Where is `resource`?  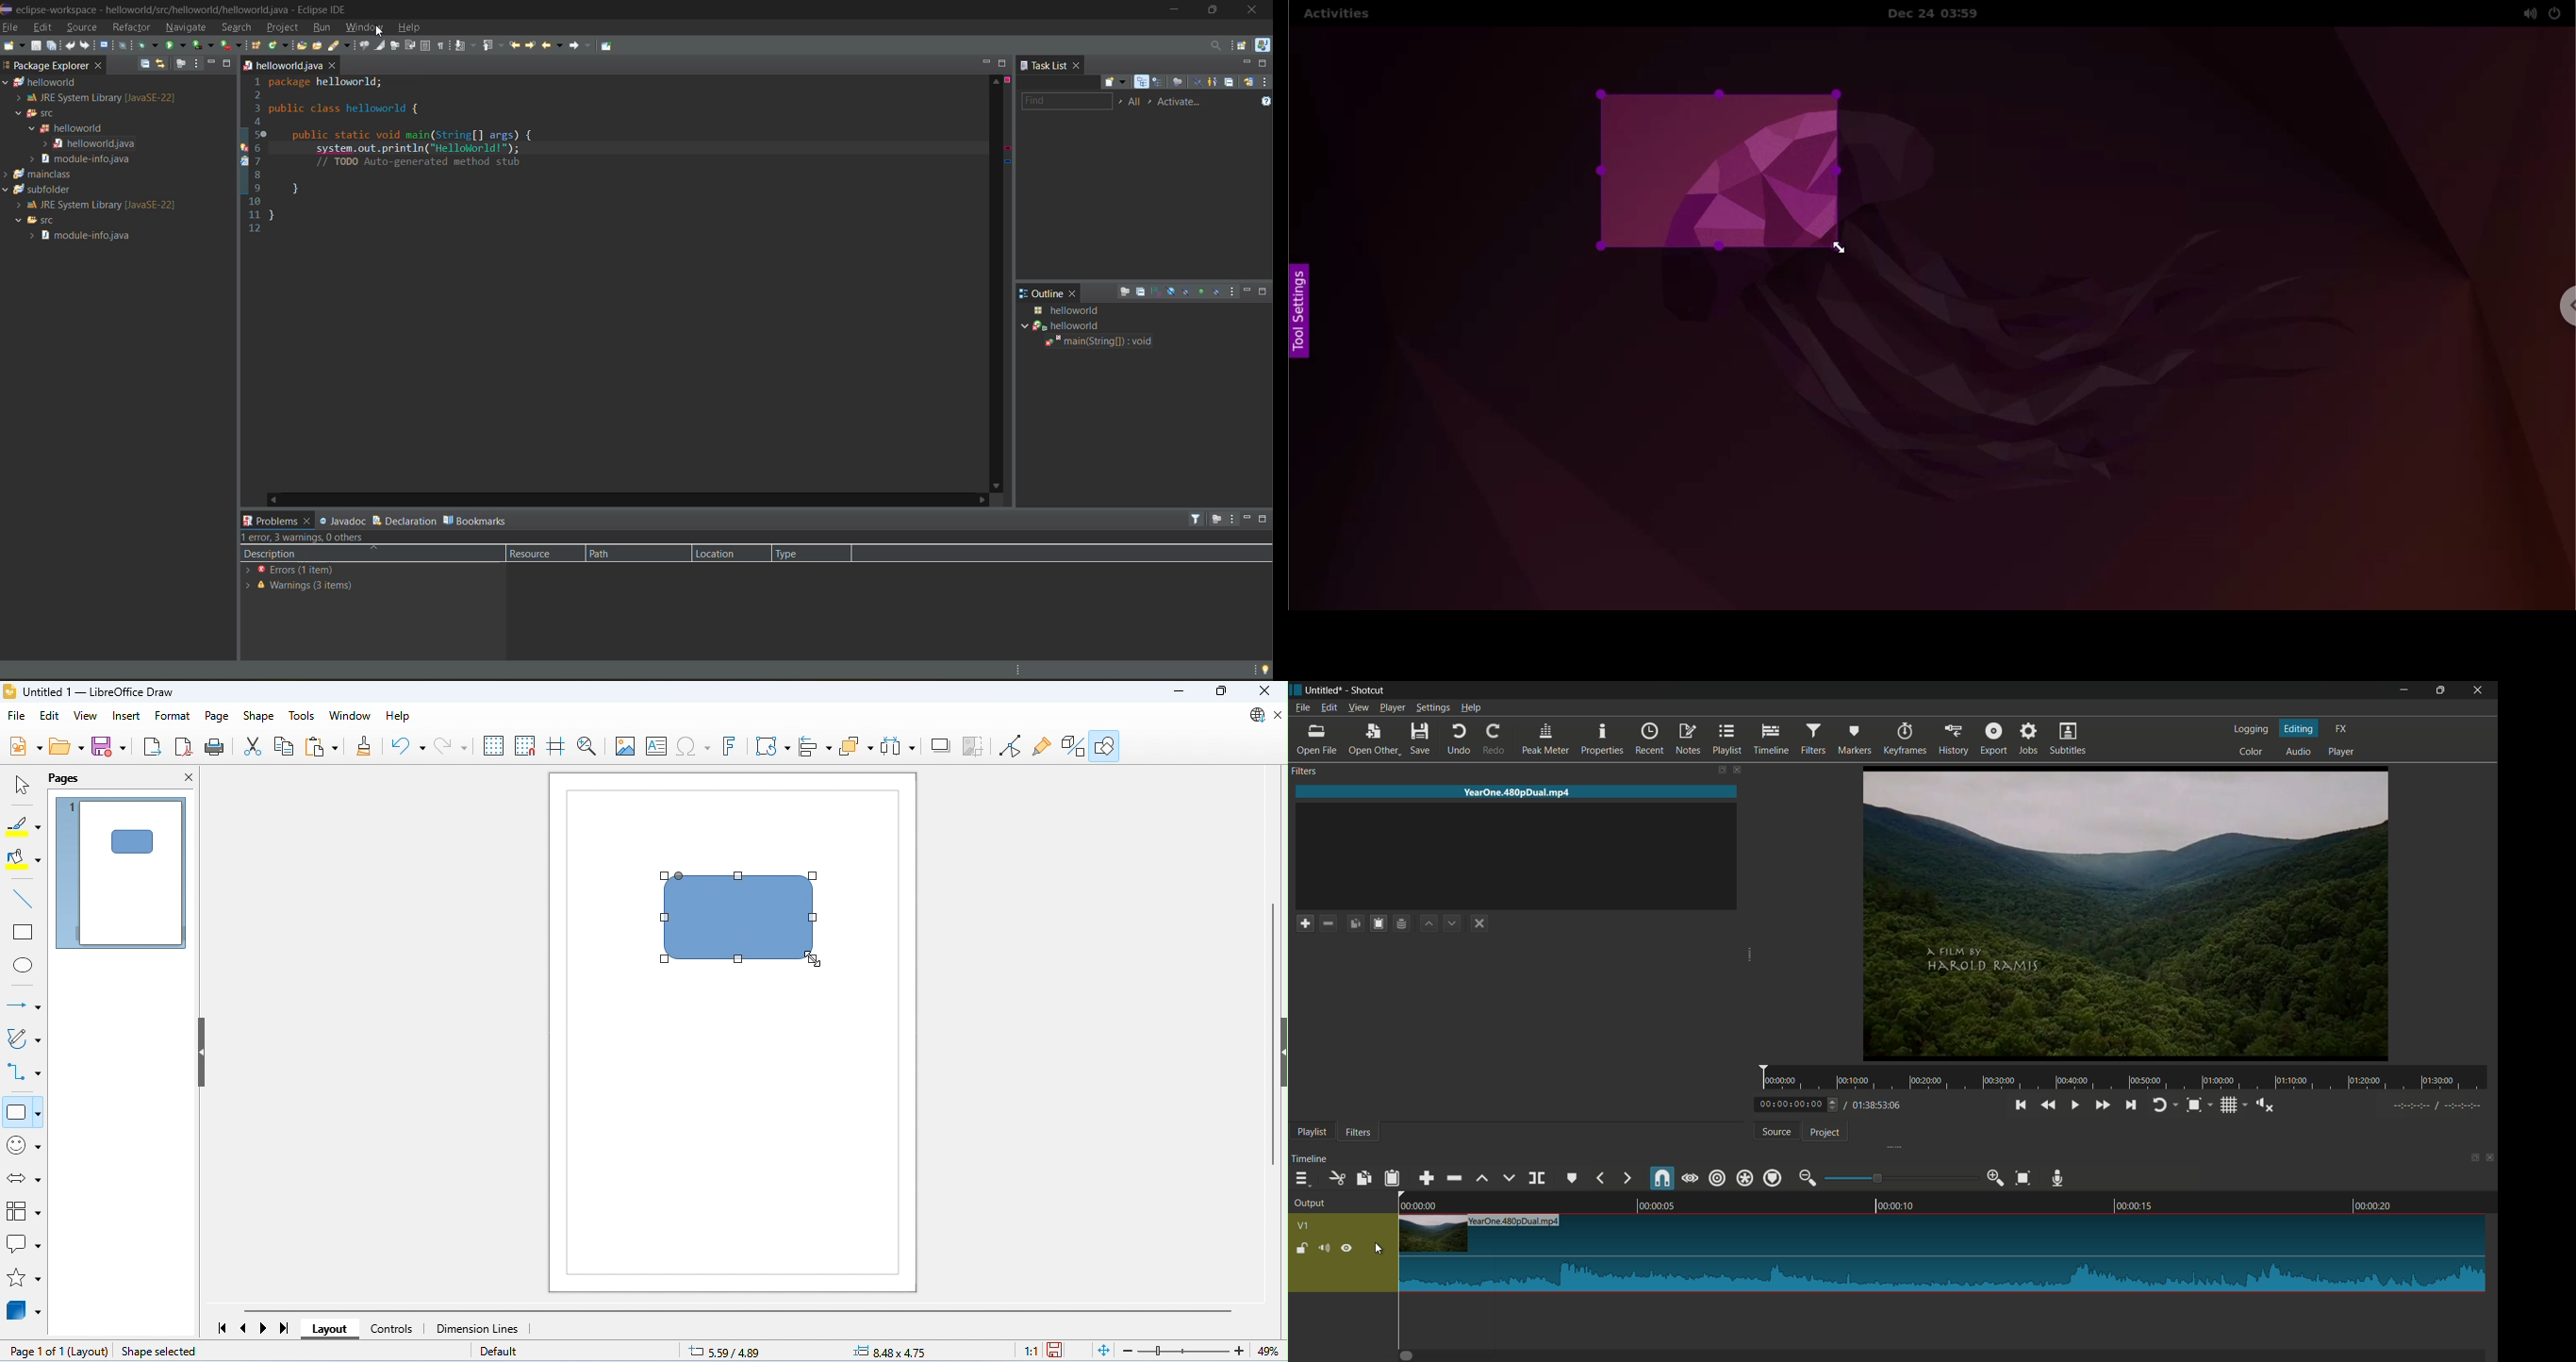
resource is located at coordinates (537, 555).